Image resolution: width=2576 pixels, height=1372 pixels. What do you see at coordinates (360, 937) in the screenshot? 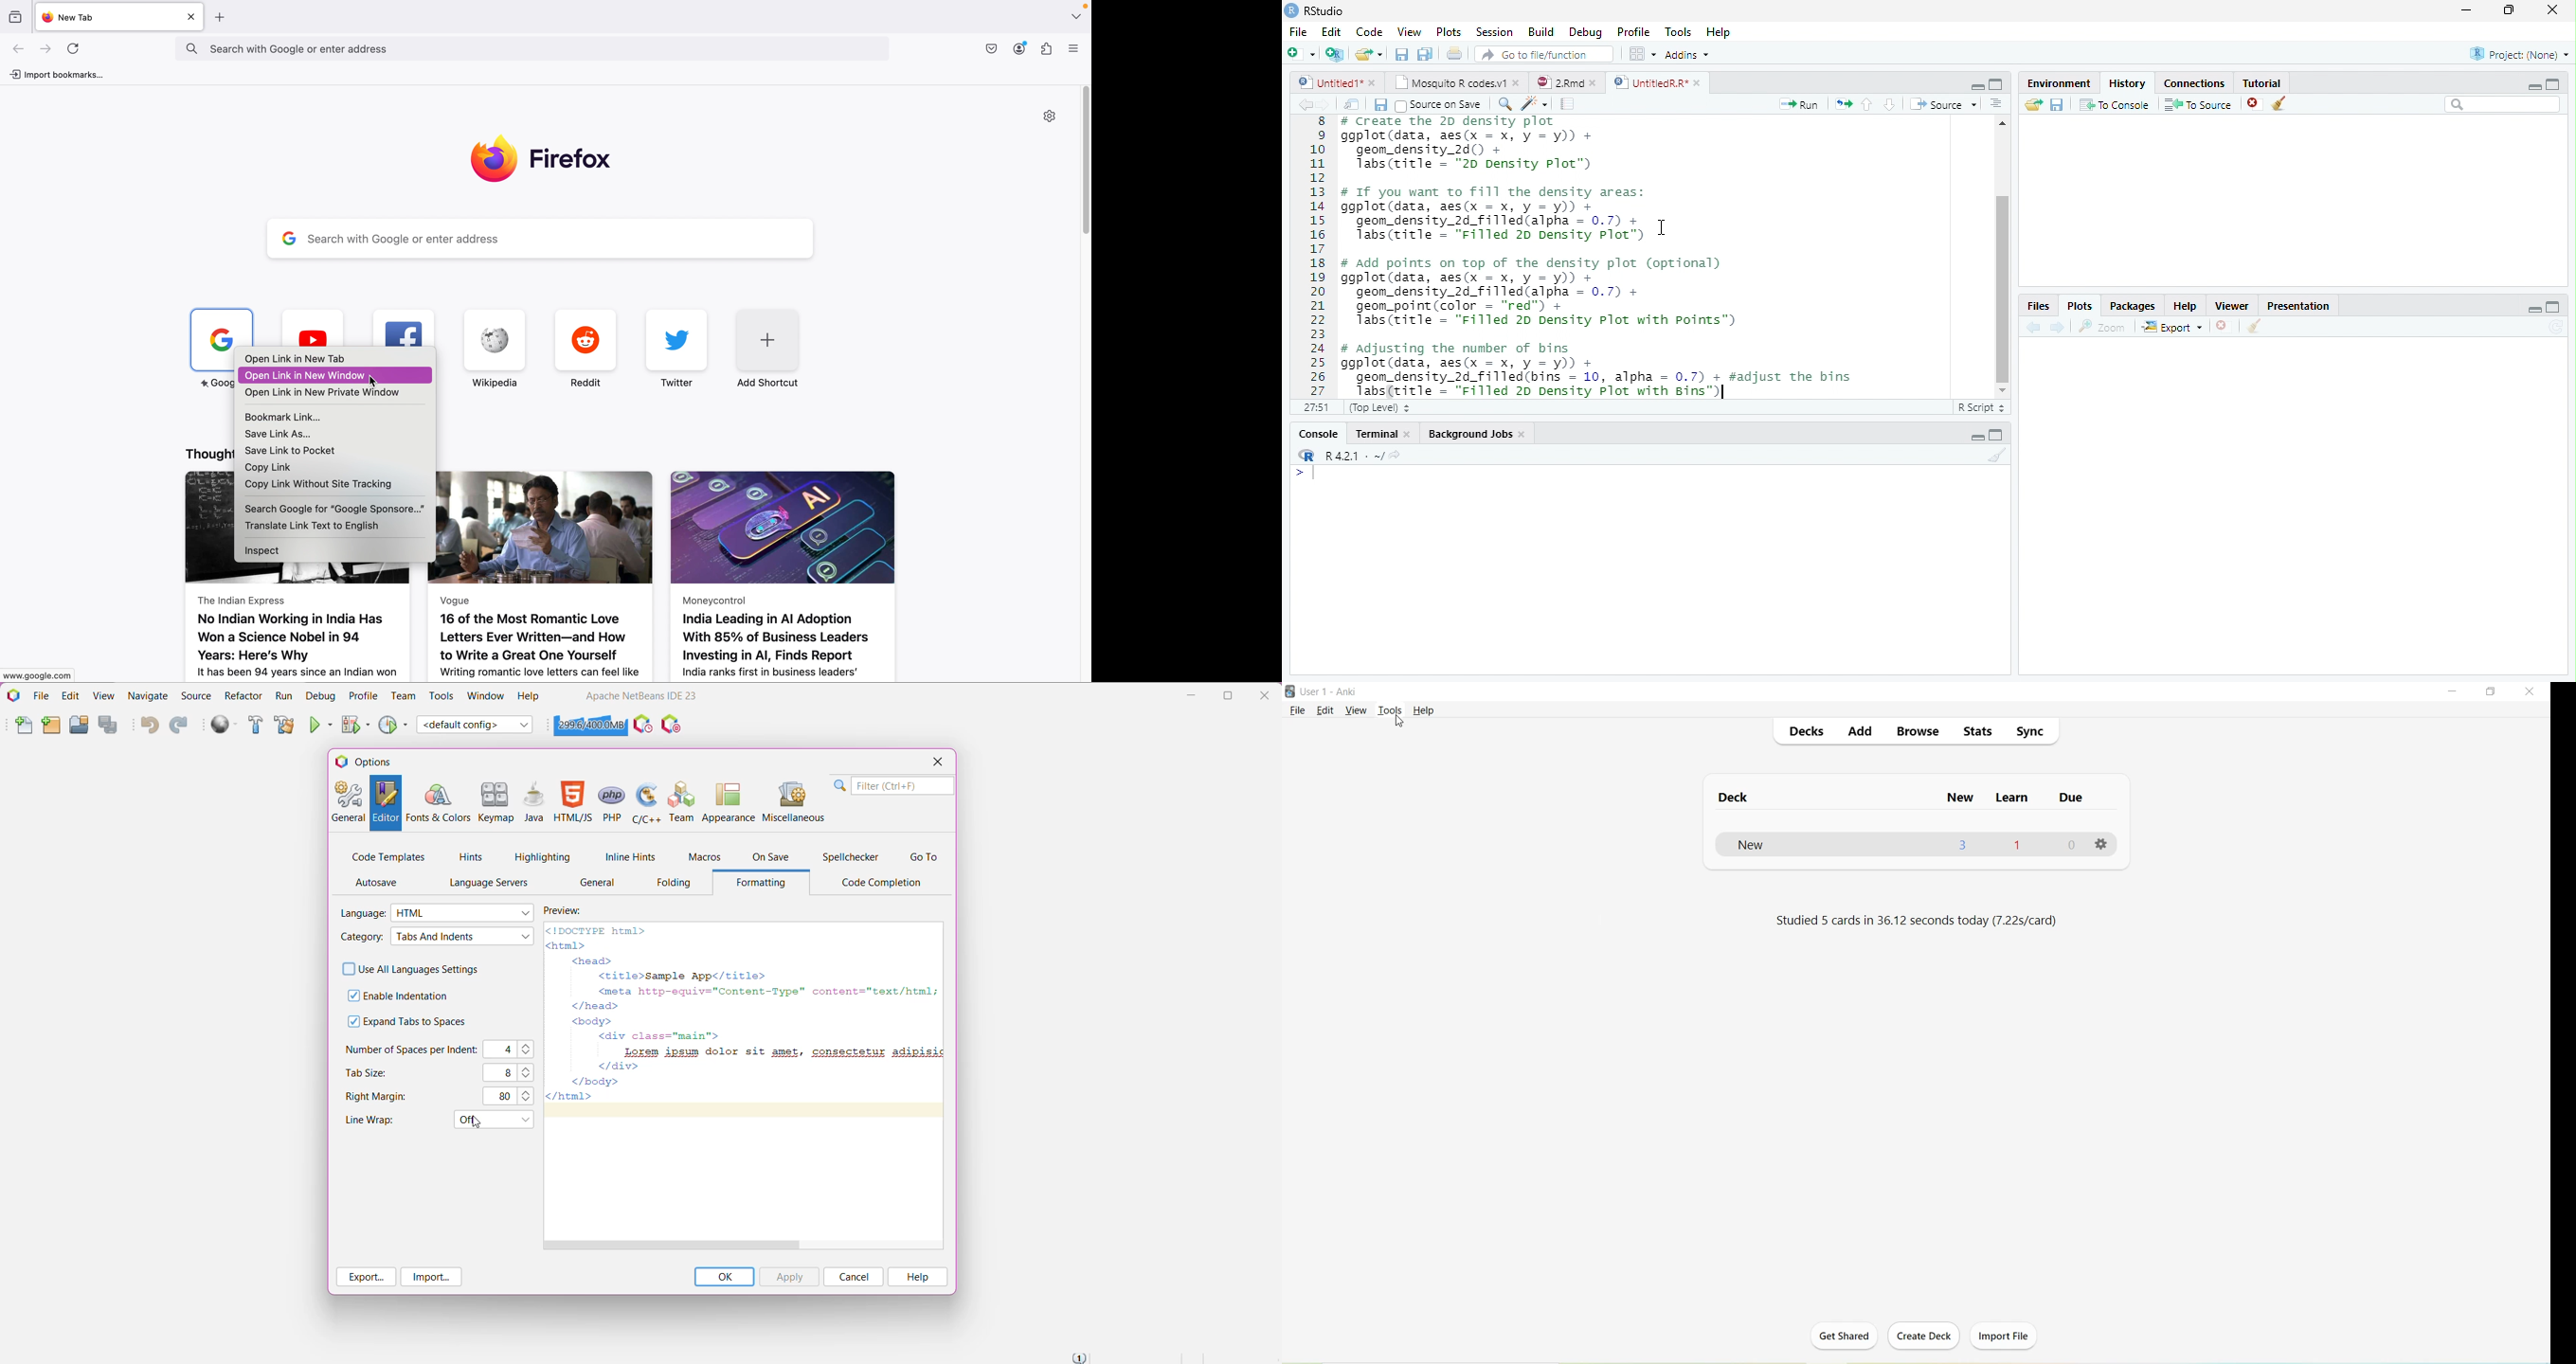
I see `Category` at bounding box center [360, 937].